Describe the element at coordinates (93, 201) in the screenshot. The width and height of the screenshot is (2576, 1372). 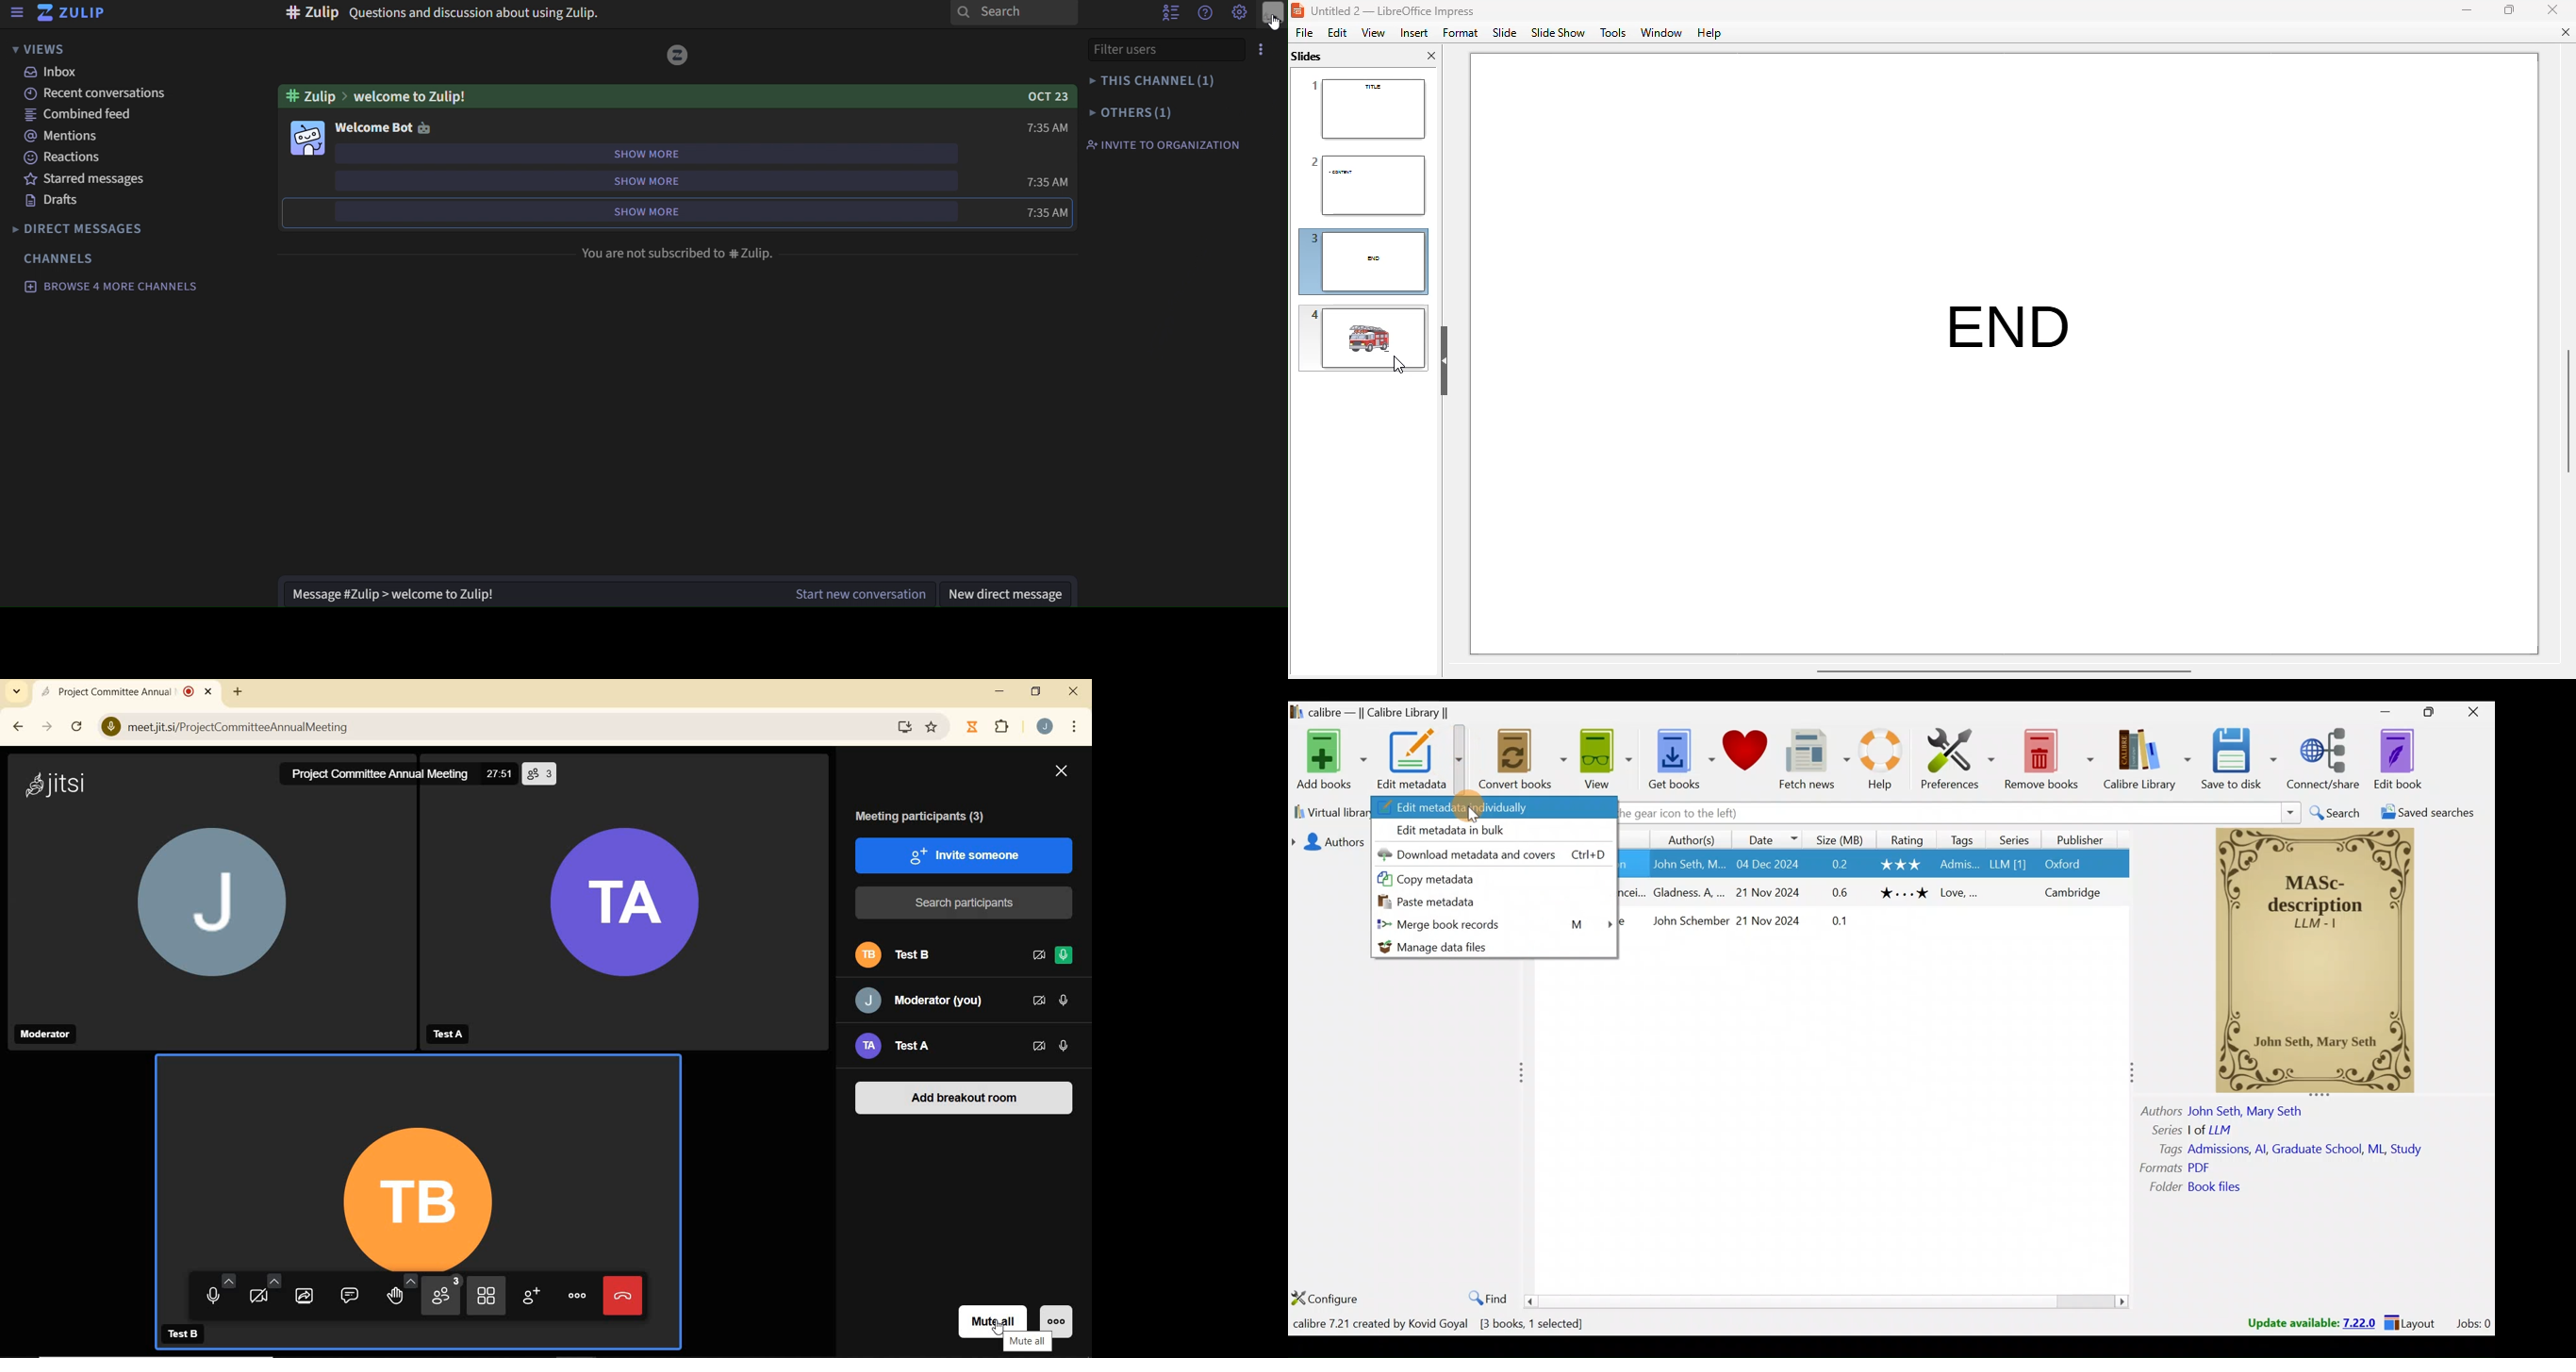
I see `drafts` at that location.